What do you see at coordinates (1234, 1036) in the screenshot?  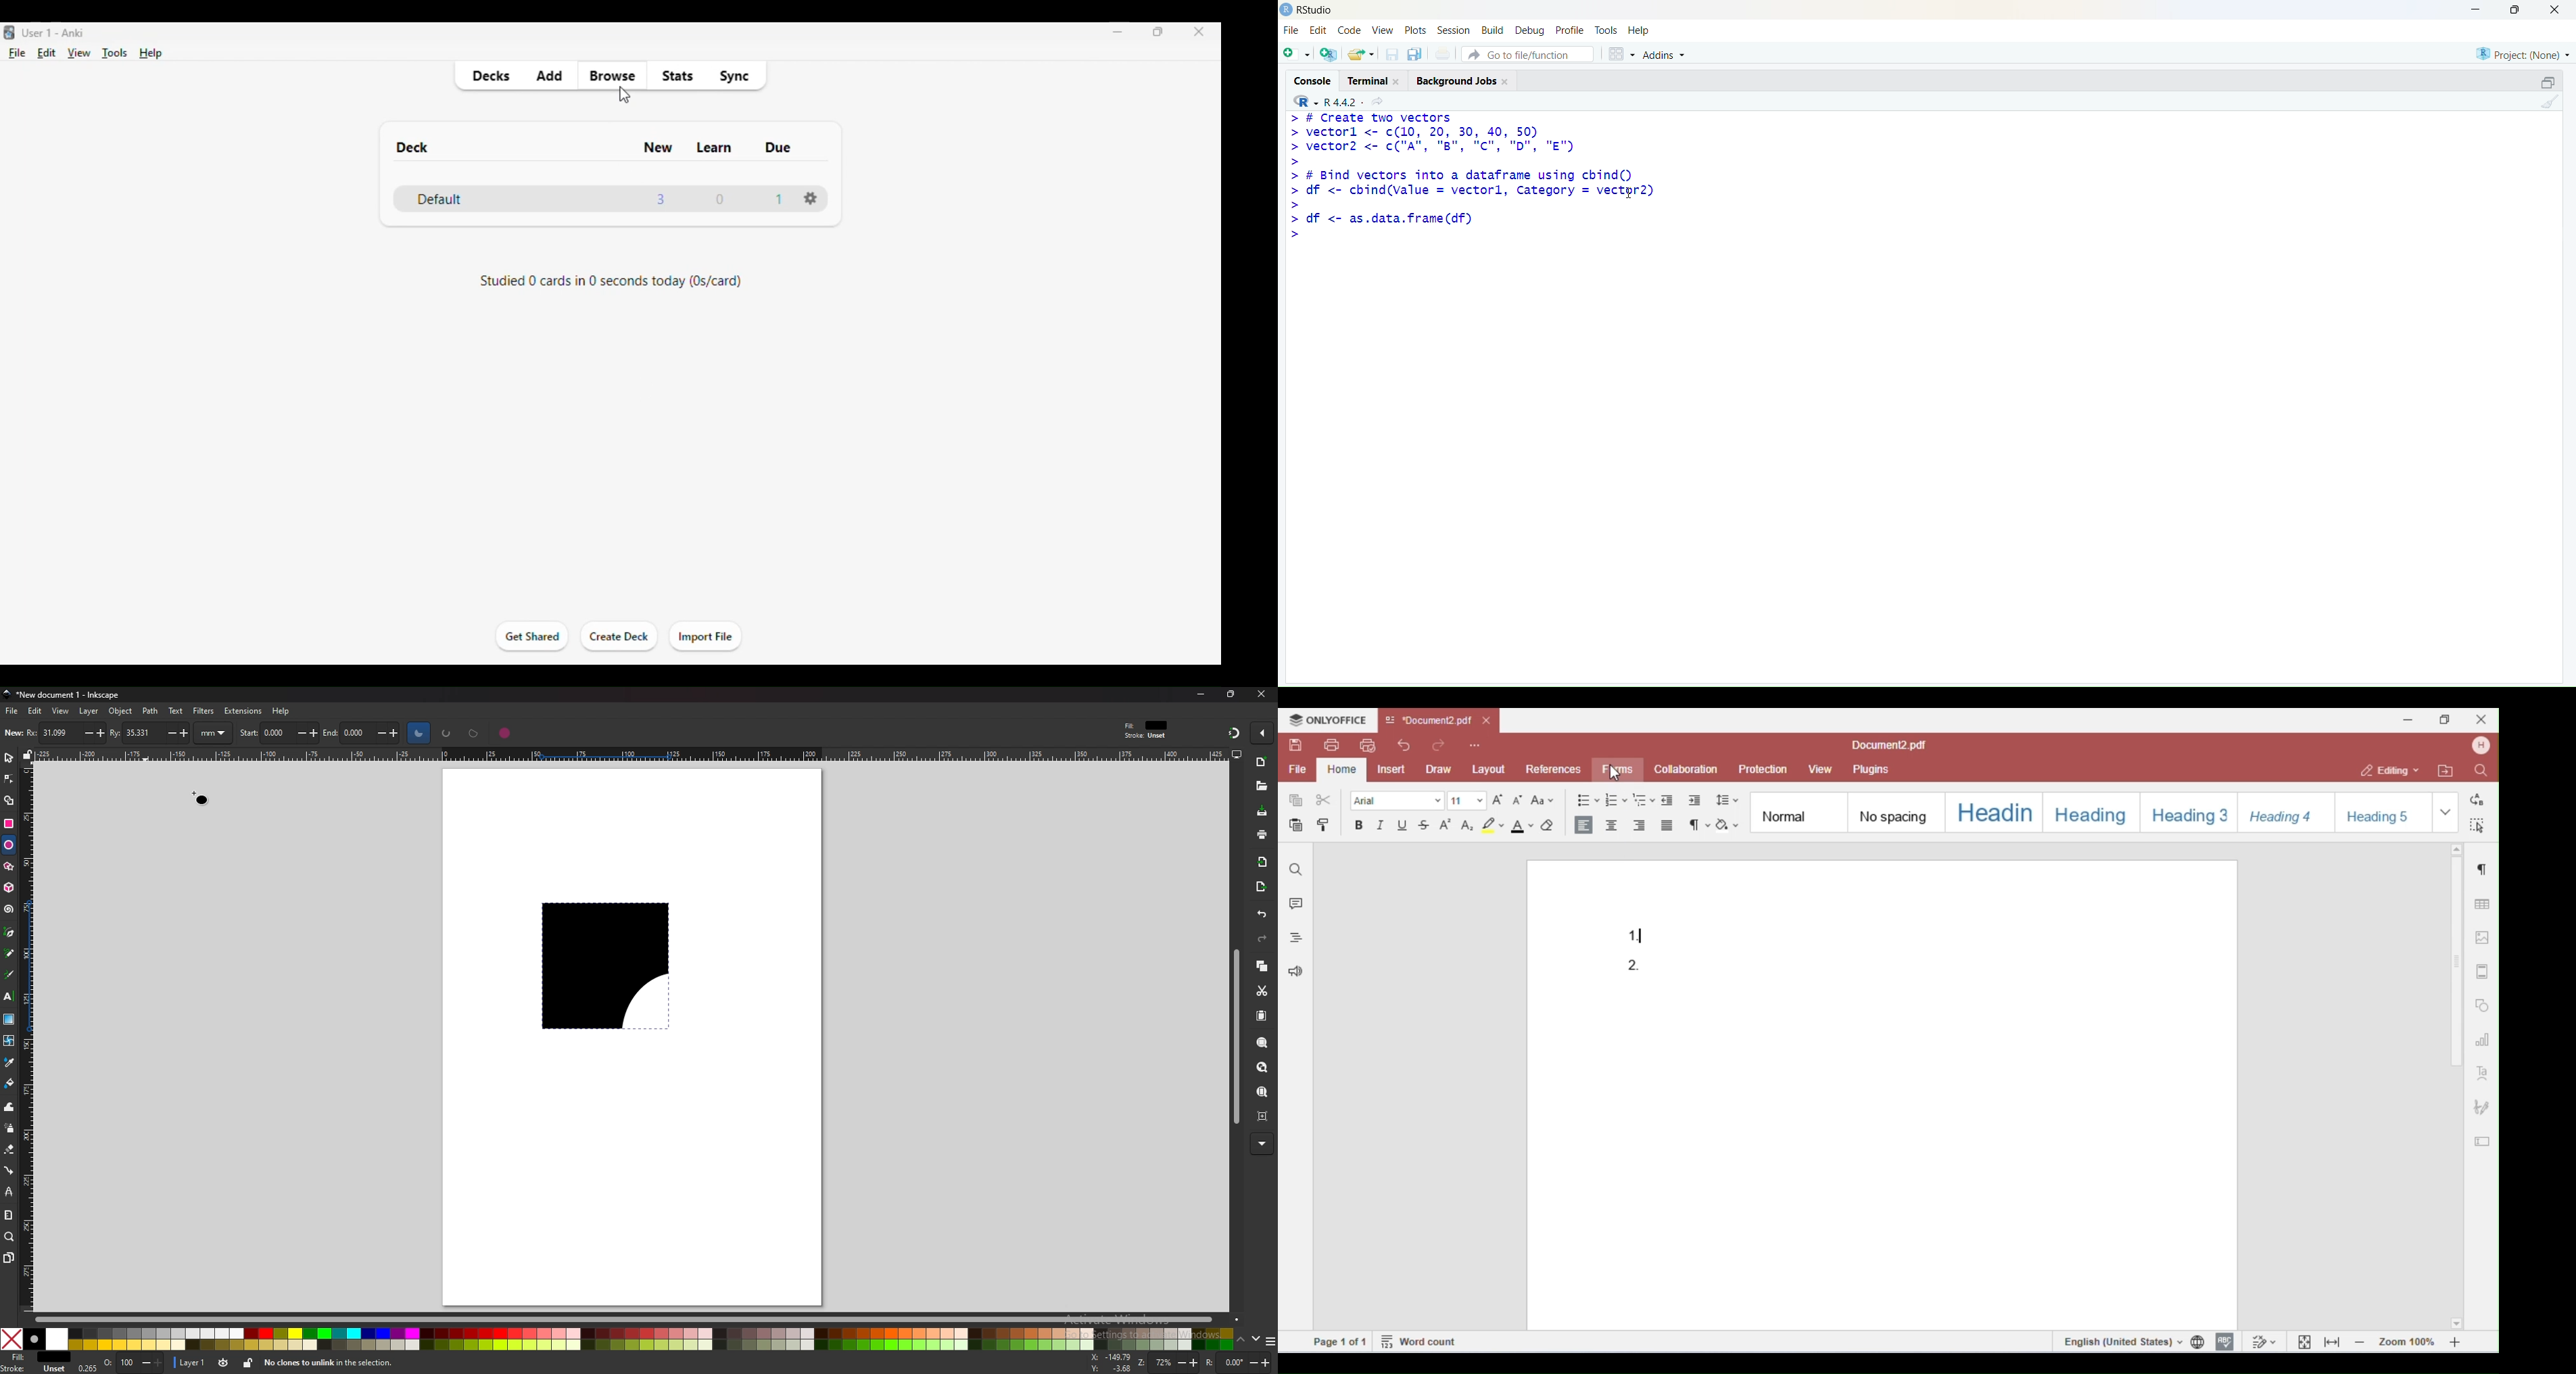 I see `scroll bar` at bounding box center [1234, 1036].